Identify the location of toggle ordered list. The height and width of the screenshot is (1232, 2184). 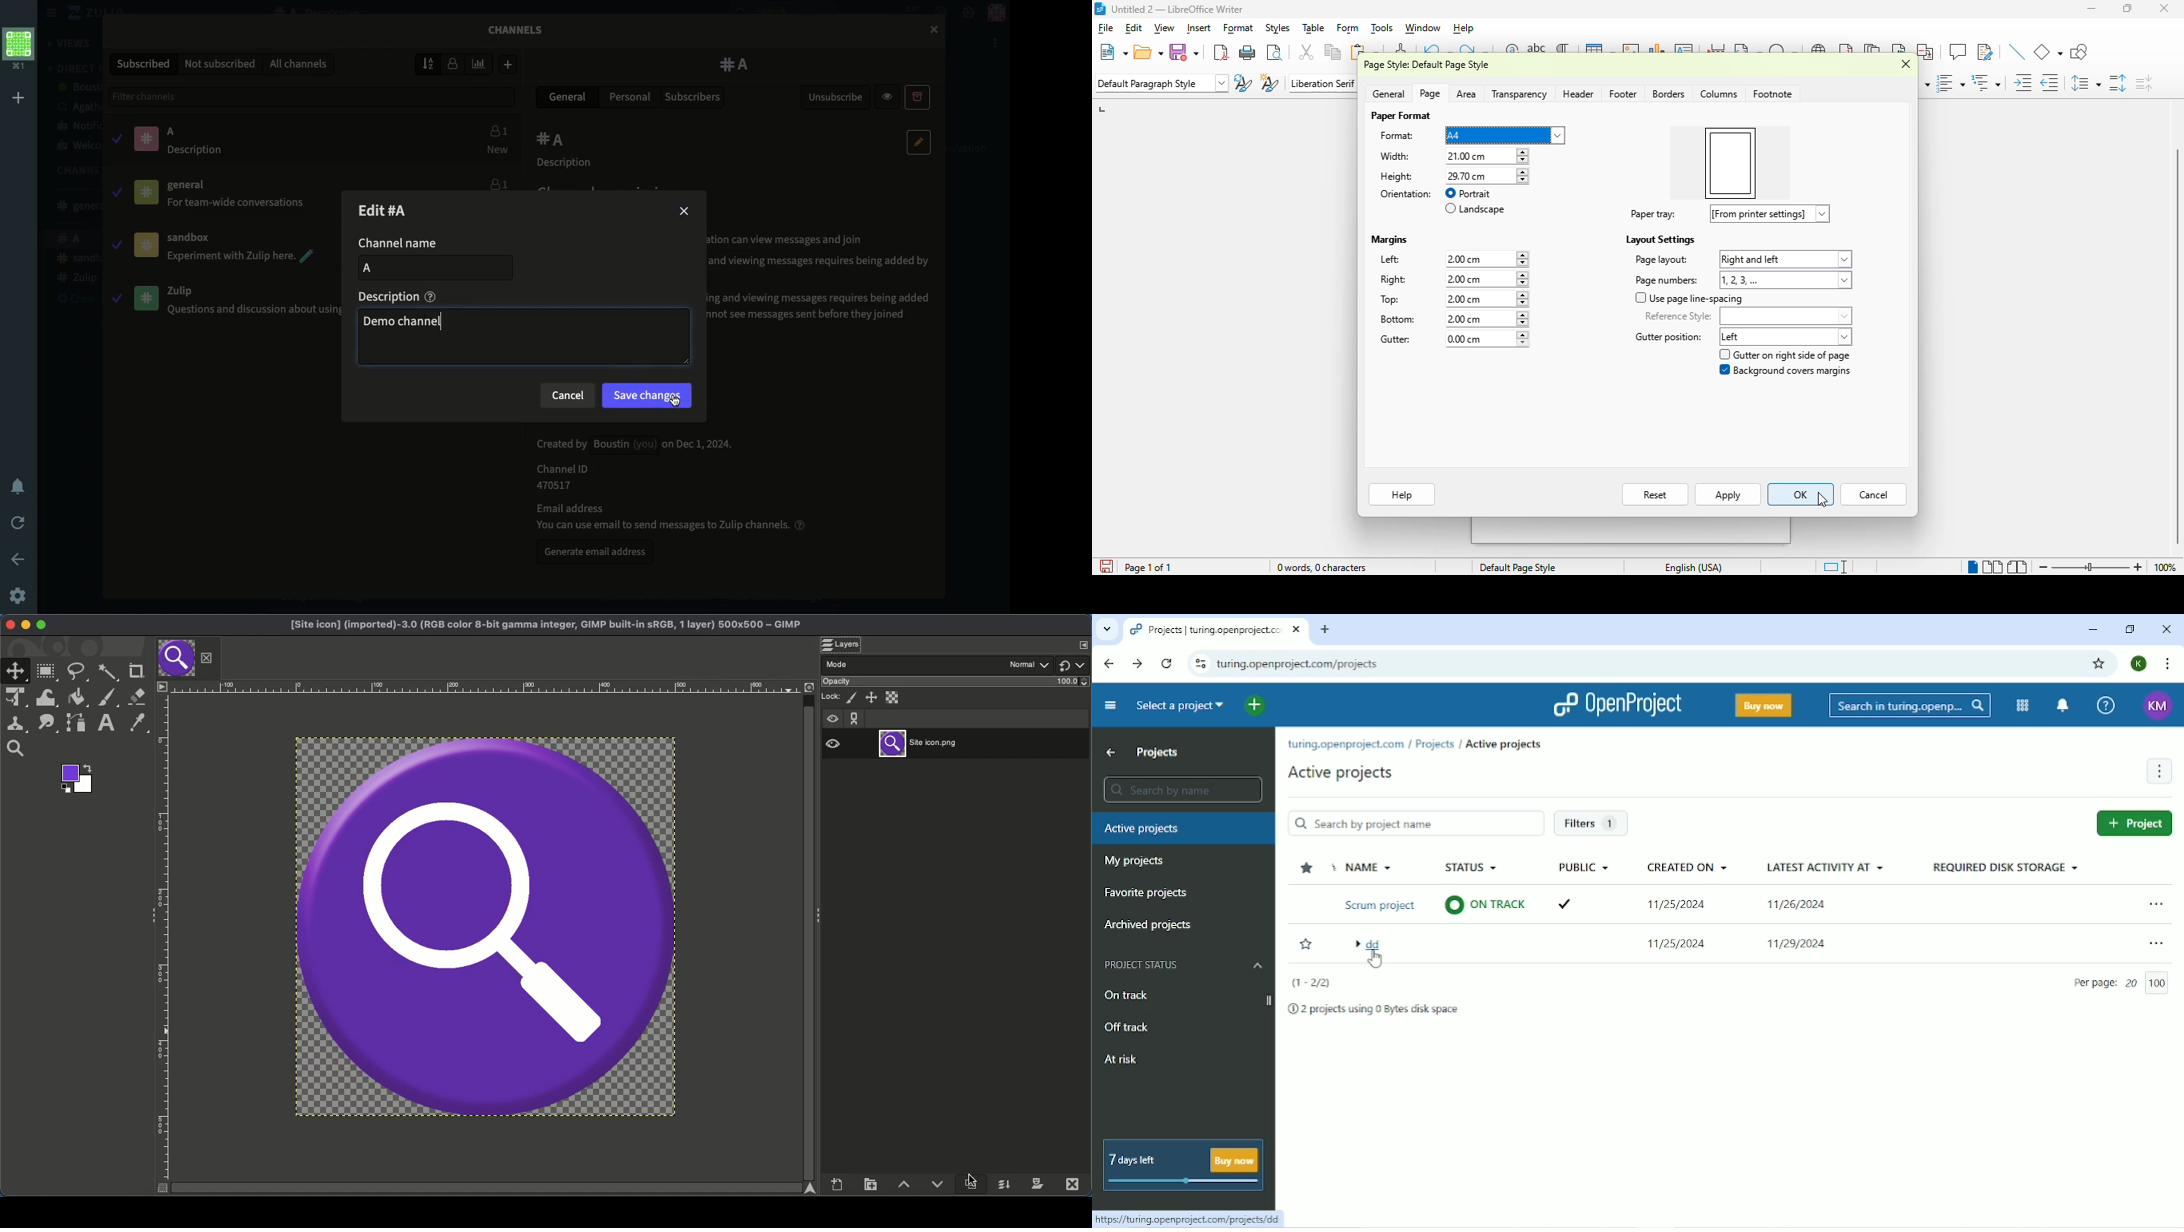
(1950, 83).